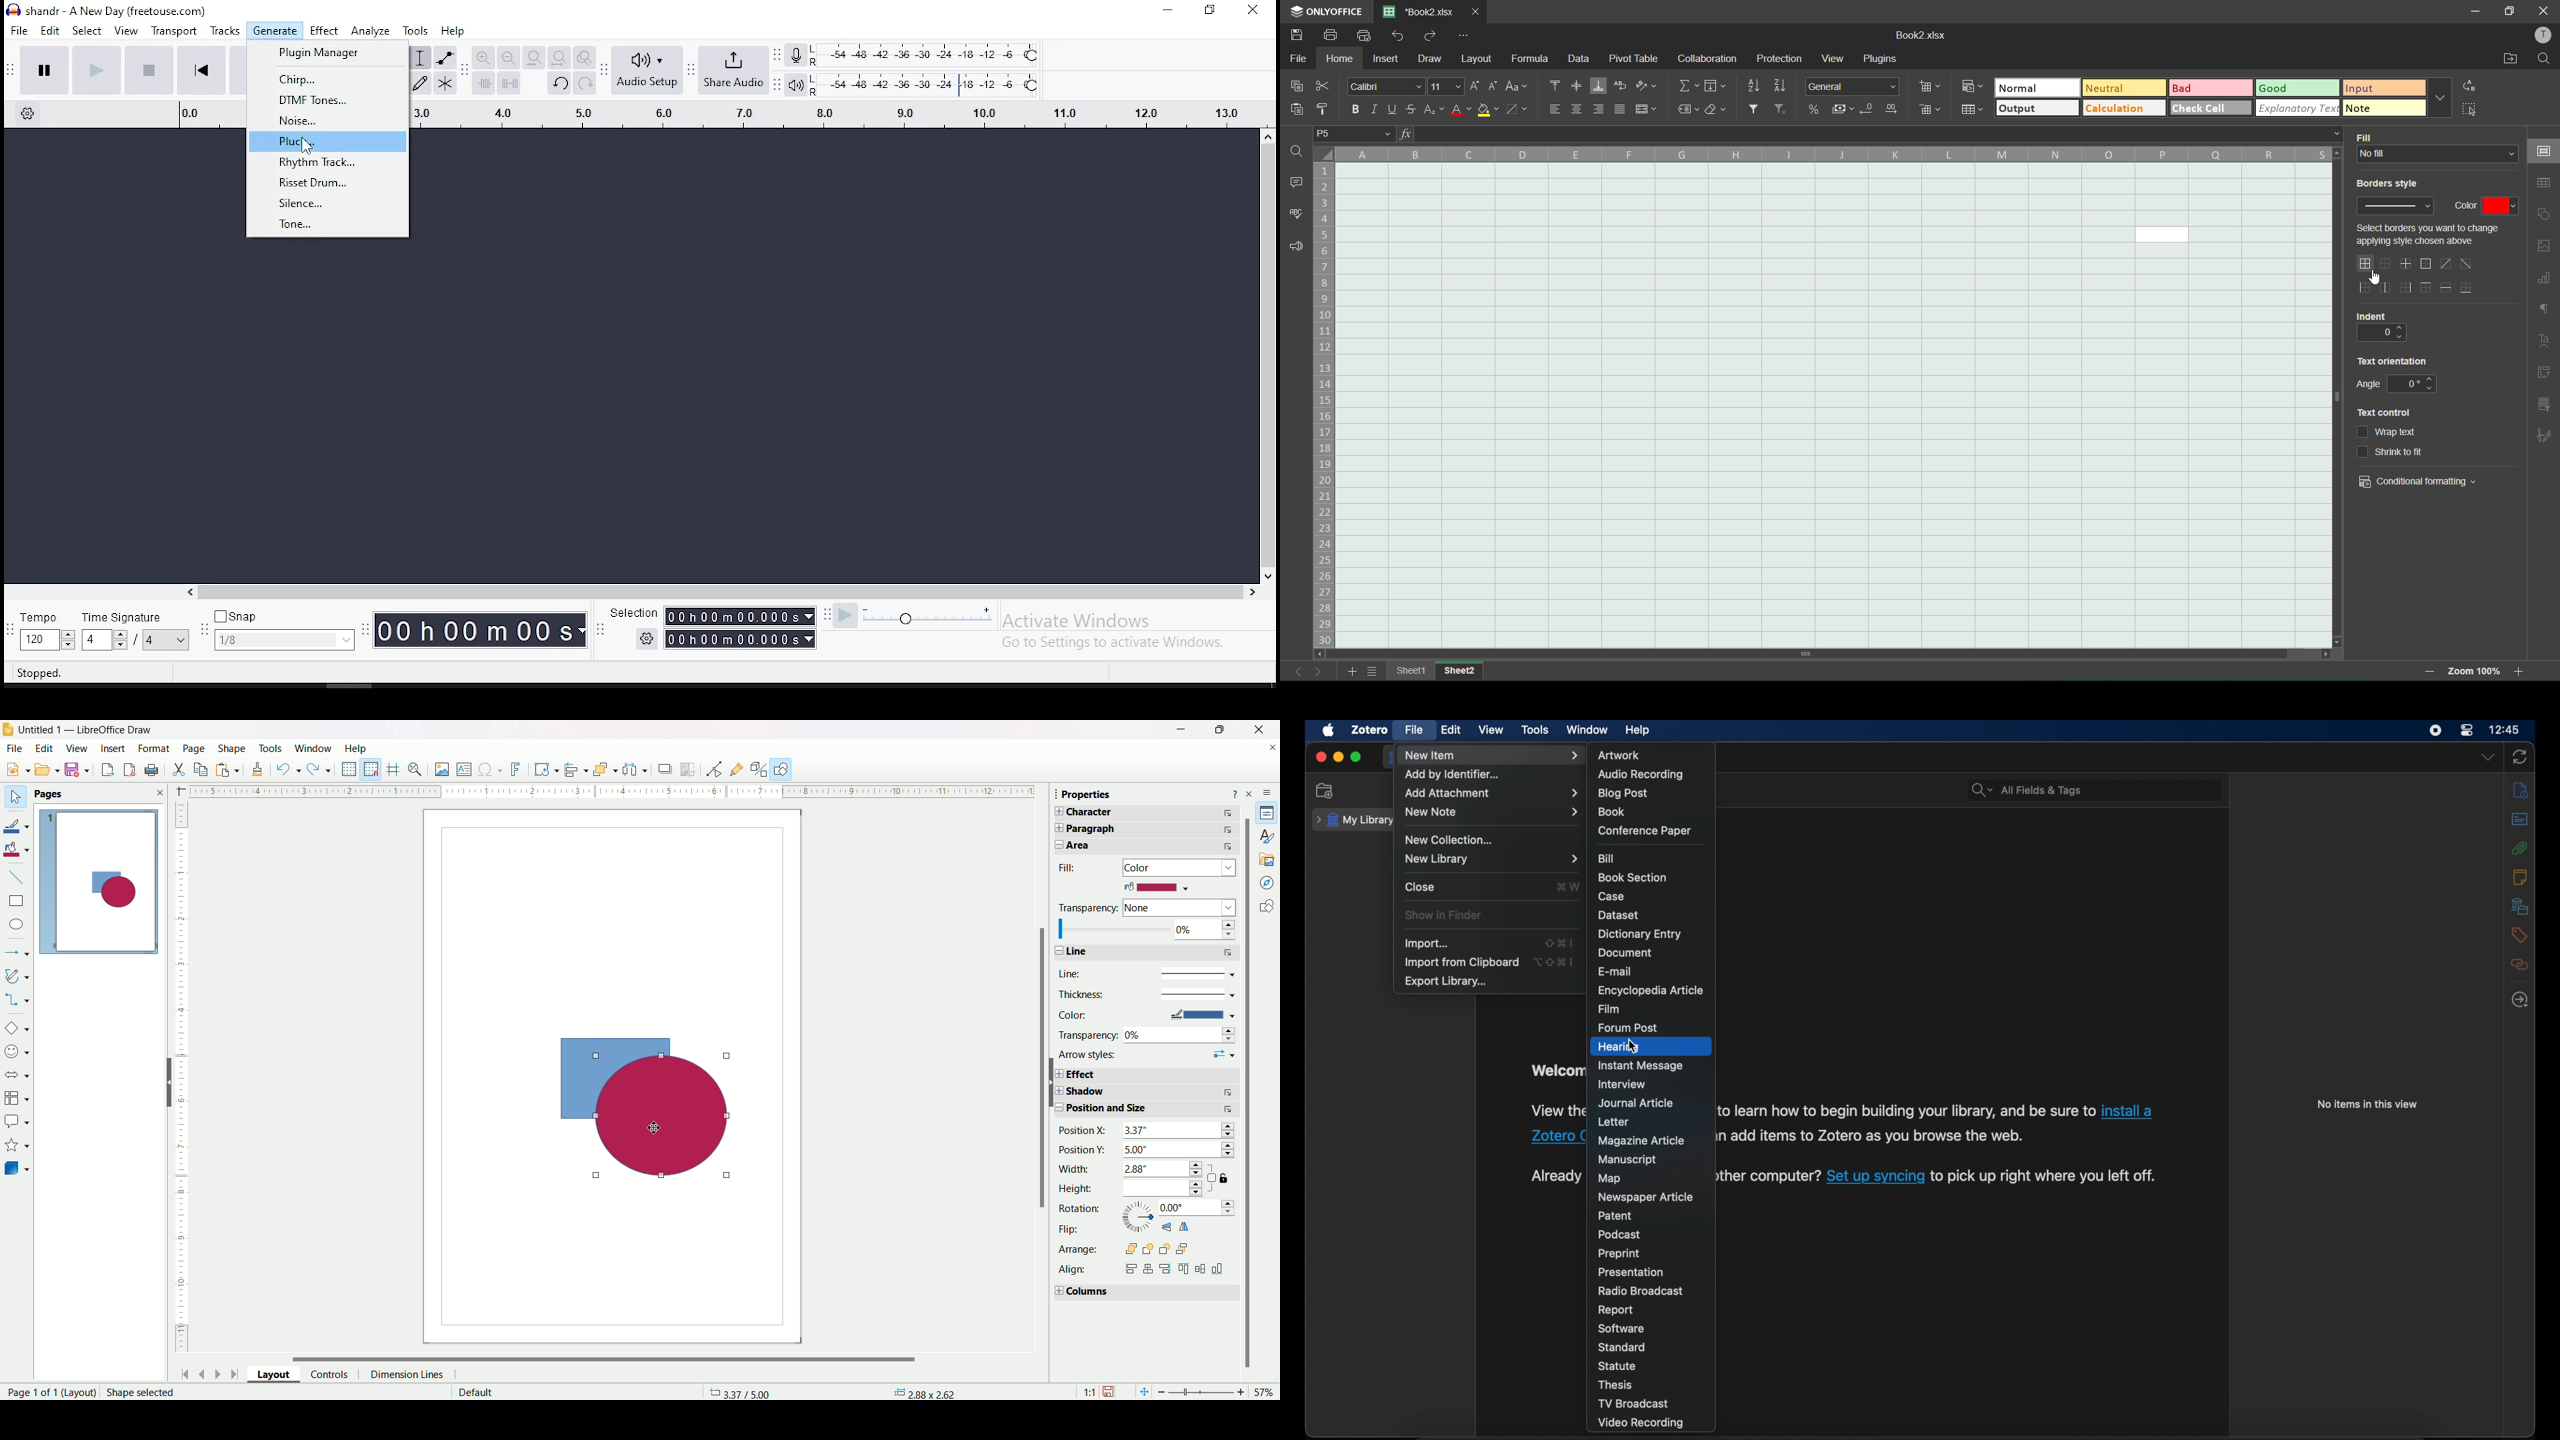 The image size is (2576, 1456). I want to click on document, so click(1624, 953).